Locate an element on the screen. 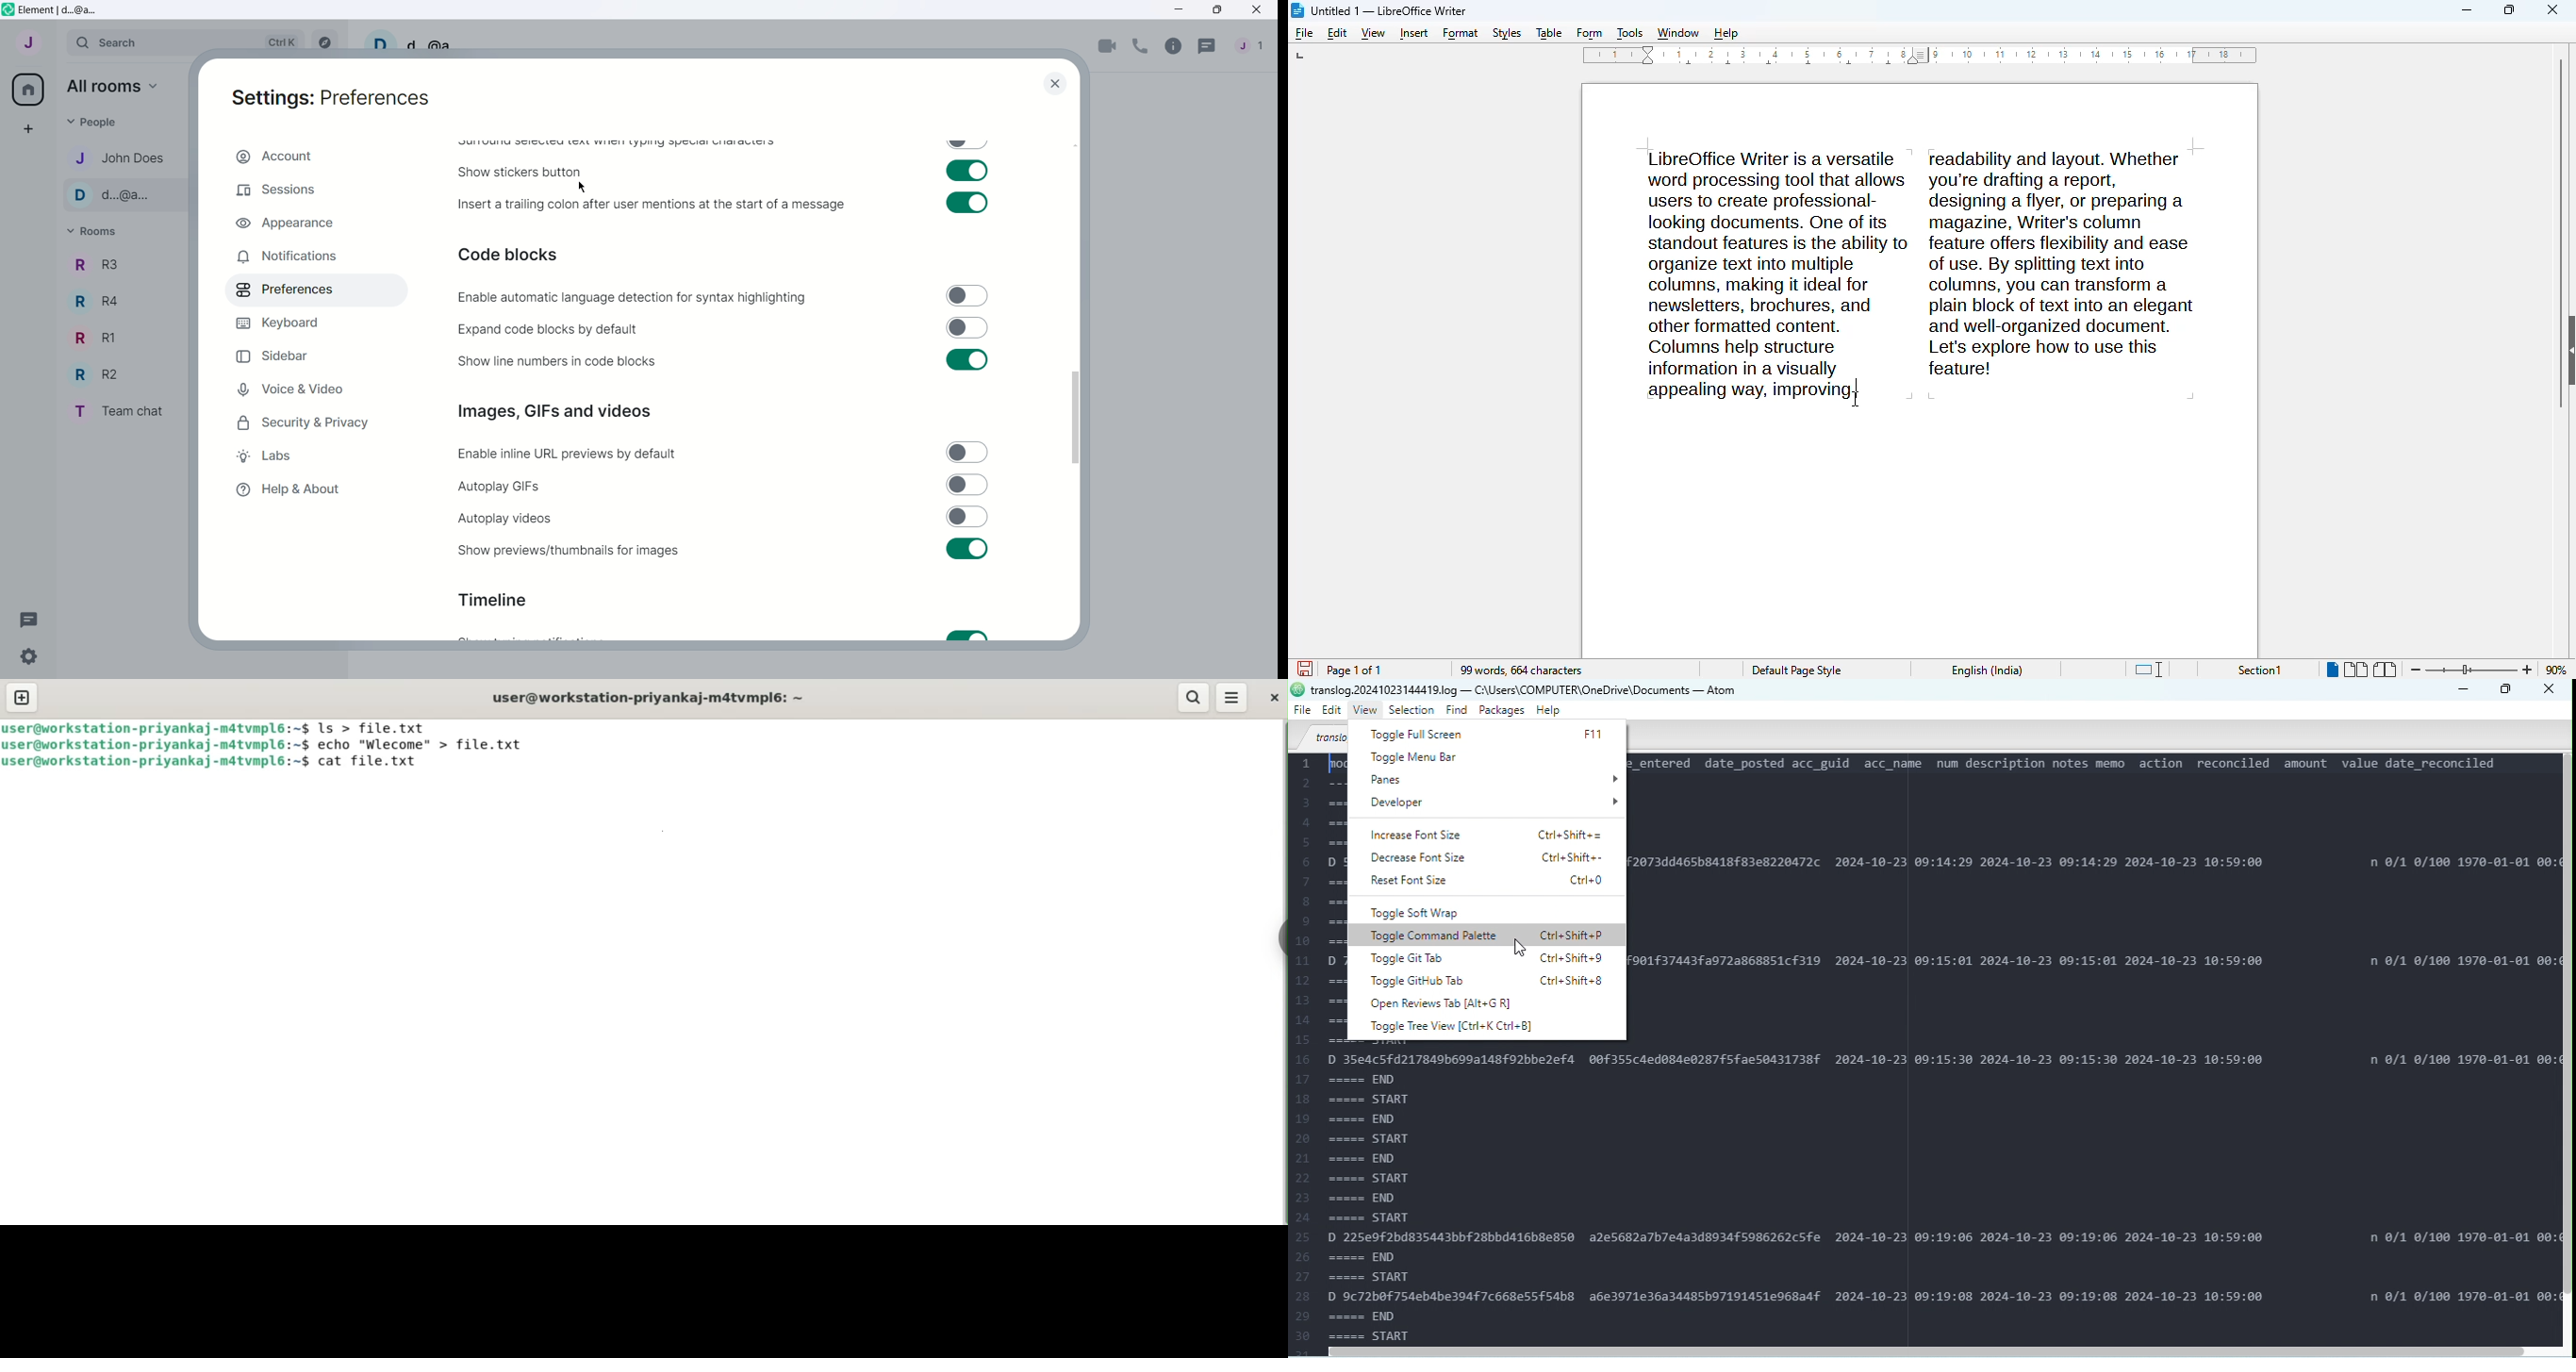  Rooms is located at coordinates (95, 232).